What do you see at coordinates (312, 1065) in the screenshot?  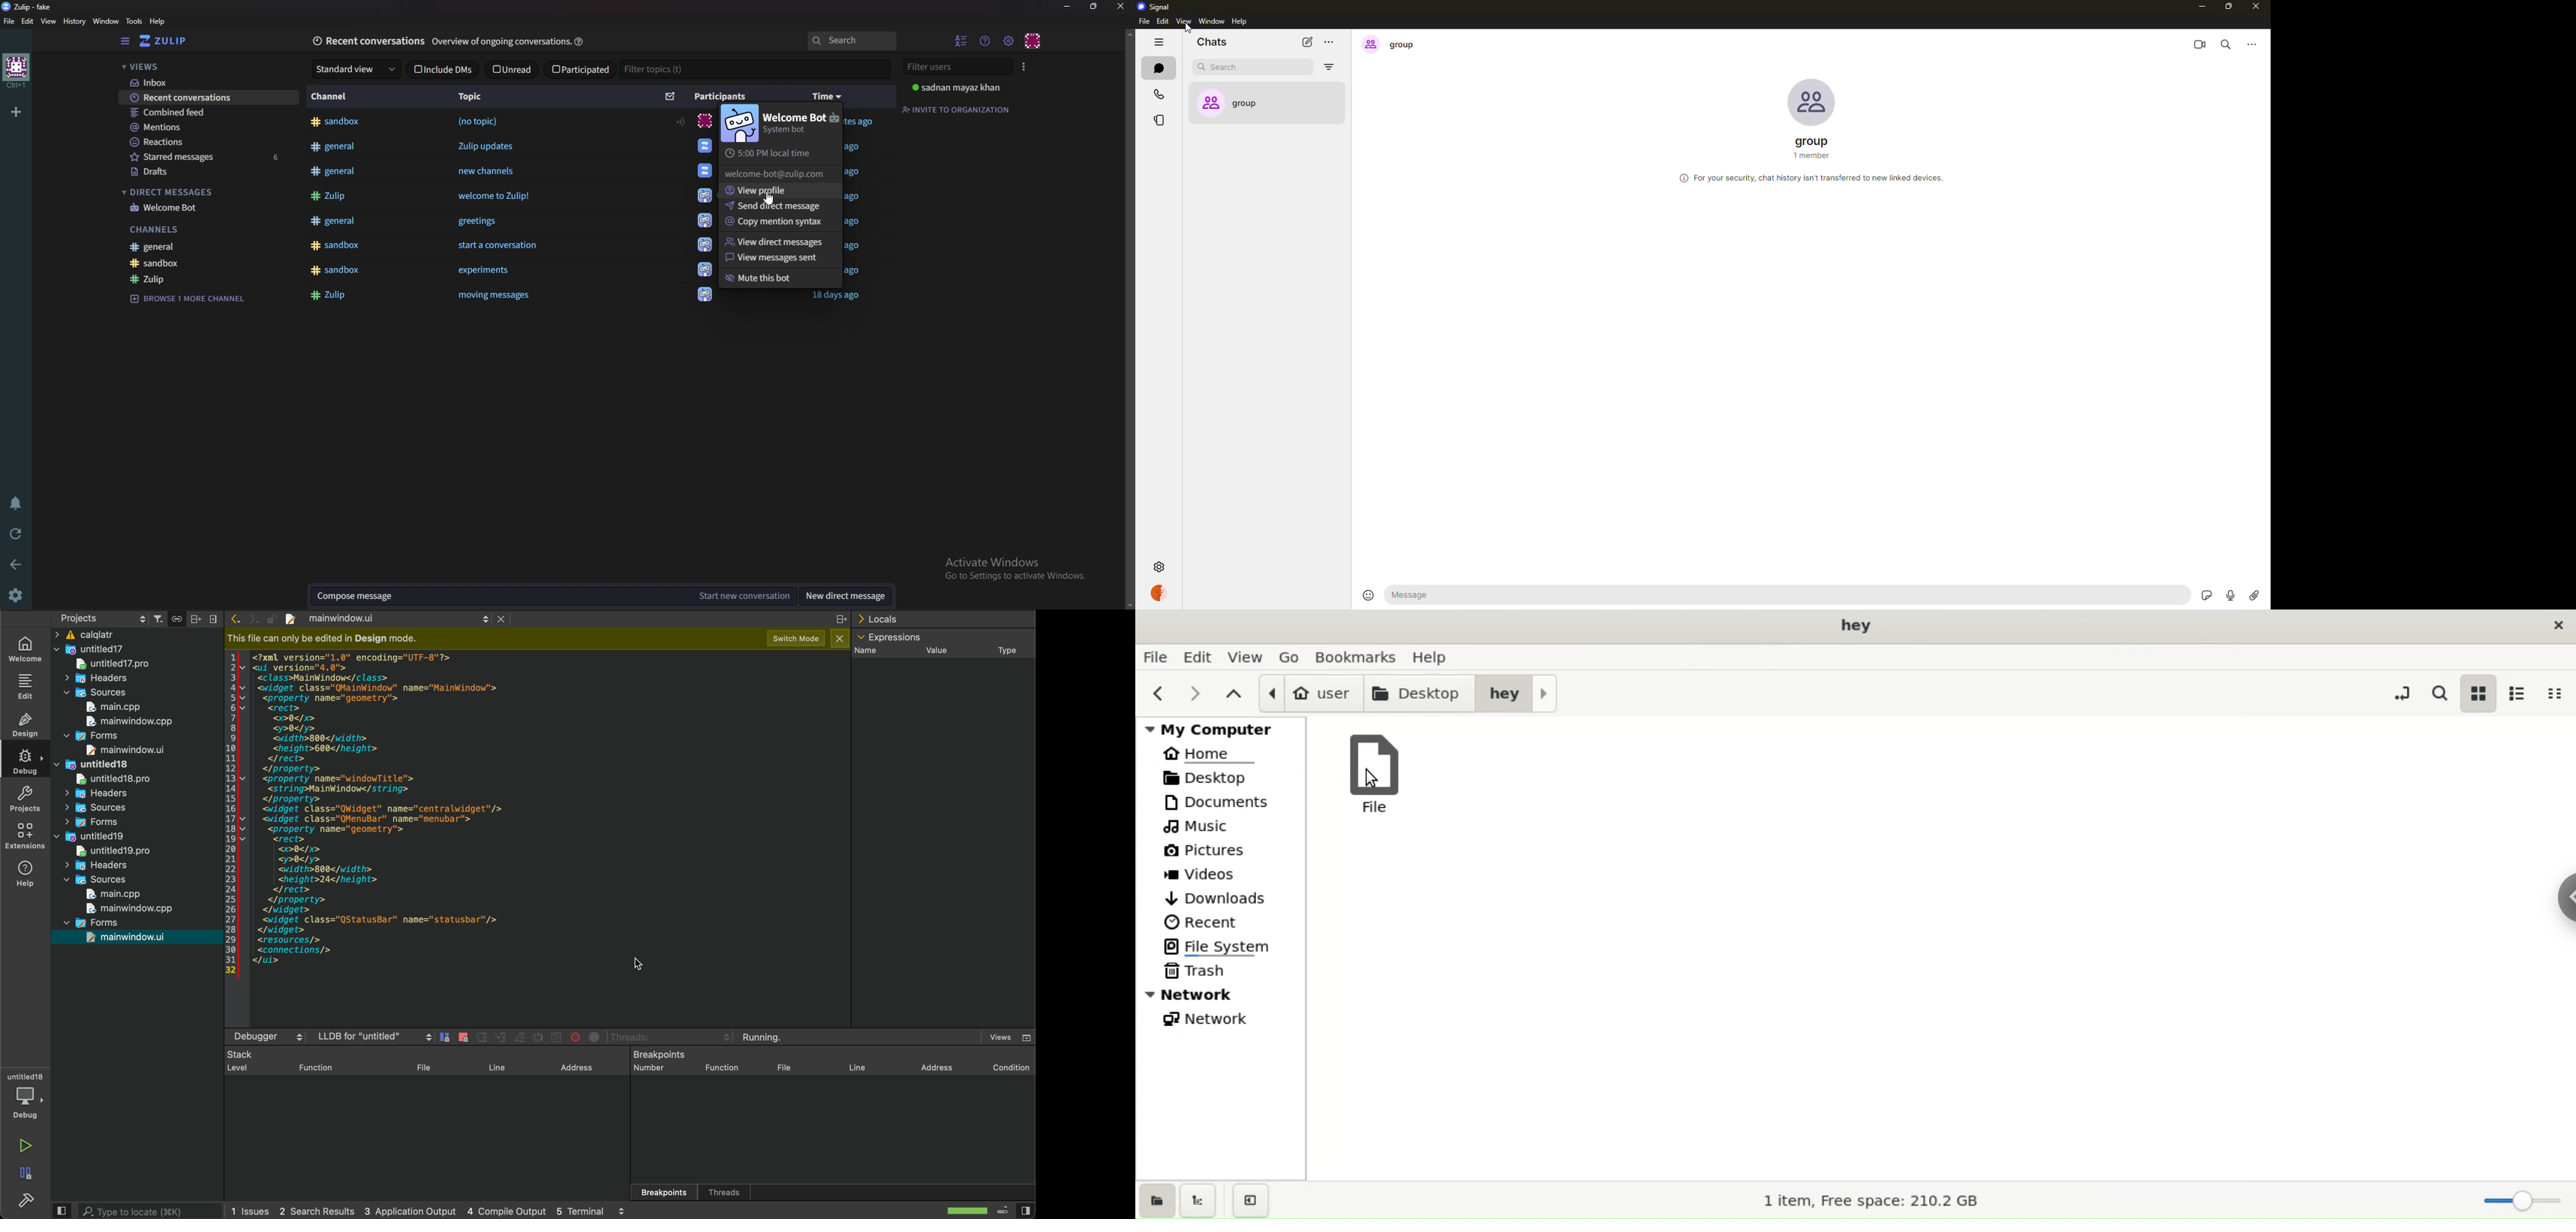 I see `Function` at bounding box center [312, 1065].